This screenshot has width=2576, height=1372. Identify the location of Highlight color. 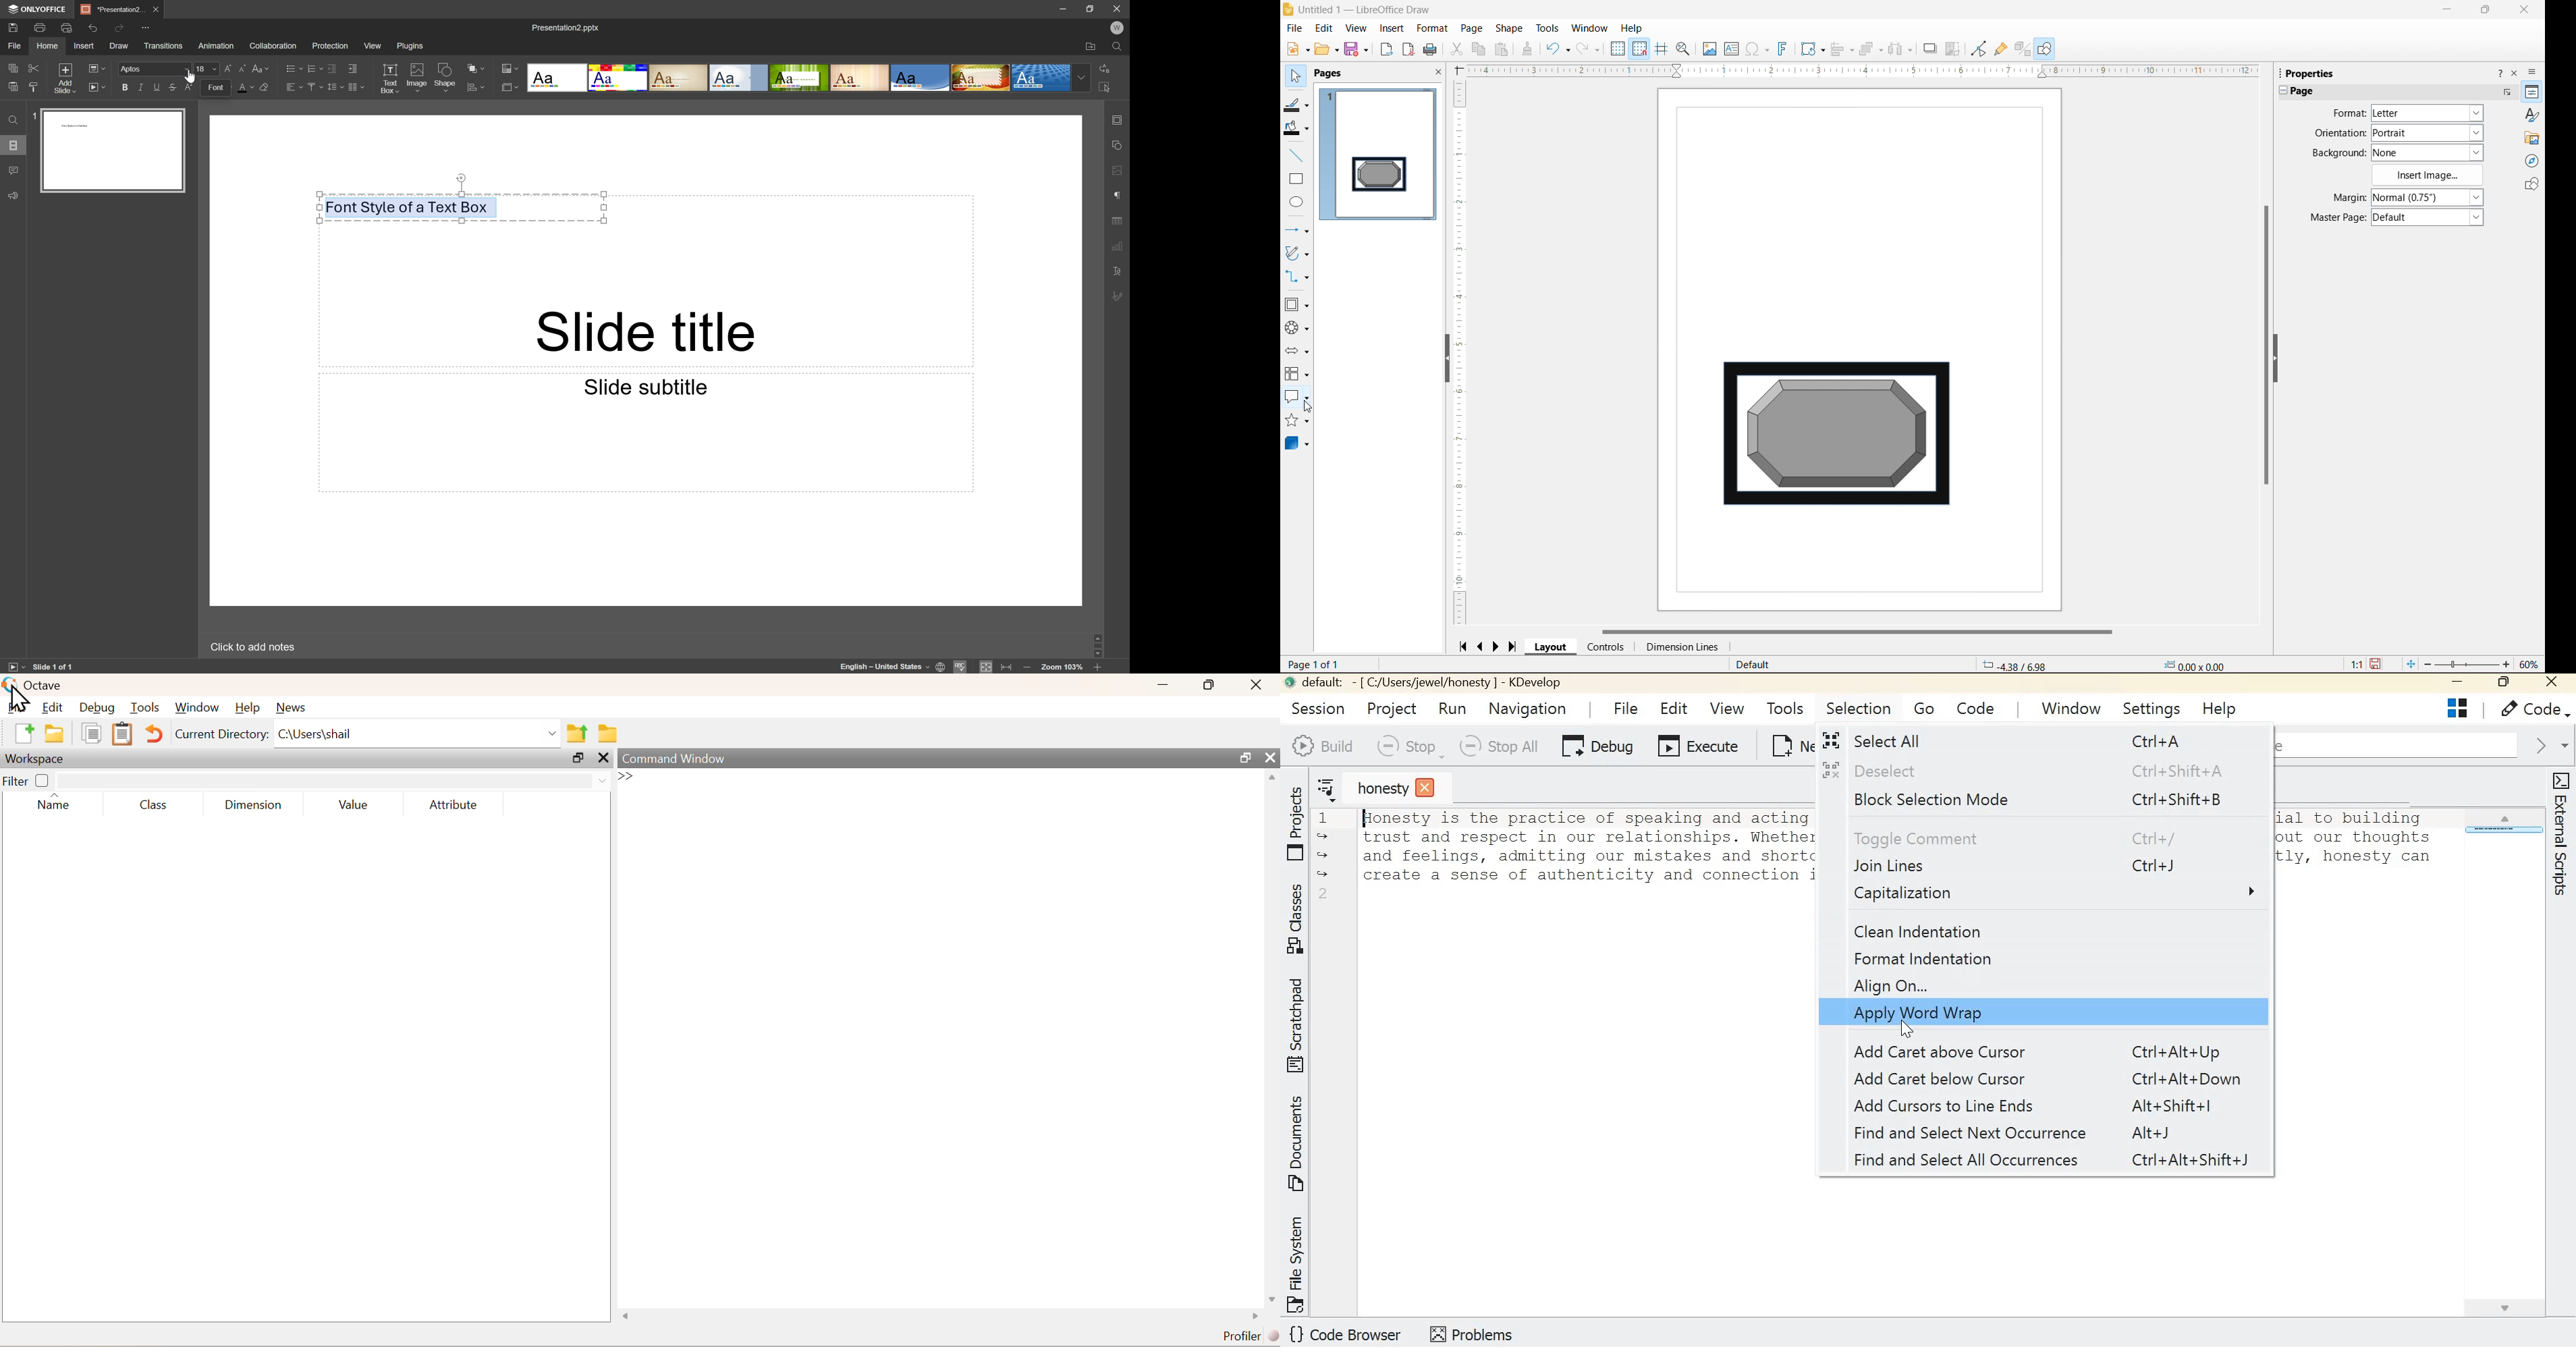
(224, 86).